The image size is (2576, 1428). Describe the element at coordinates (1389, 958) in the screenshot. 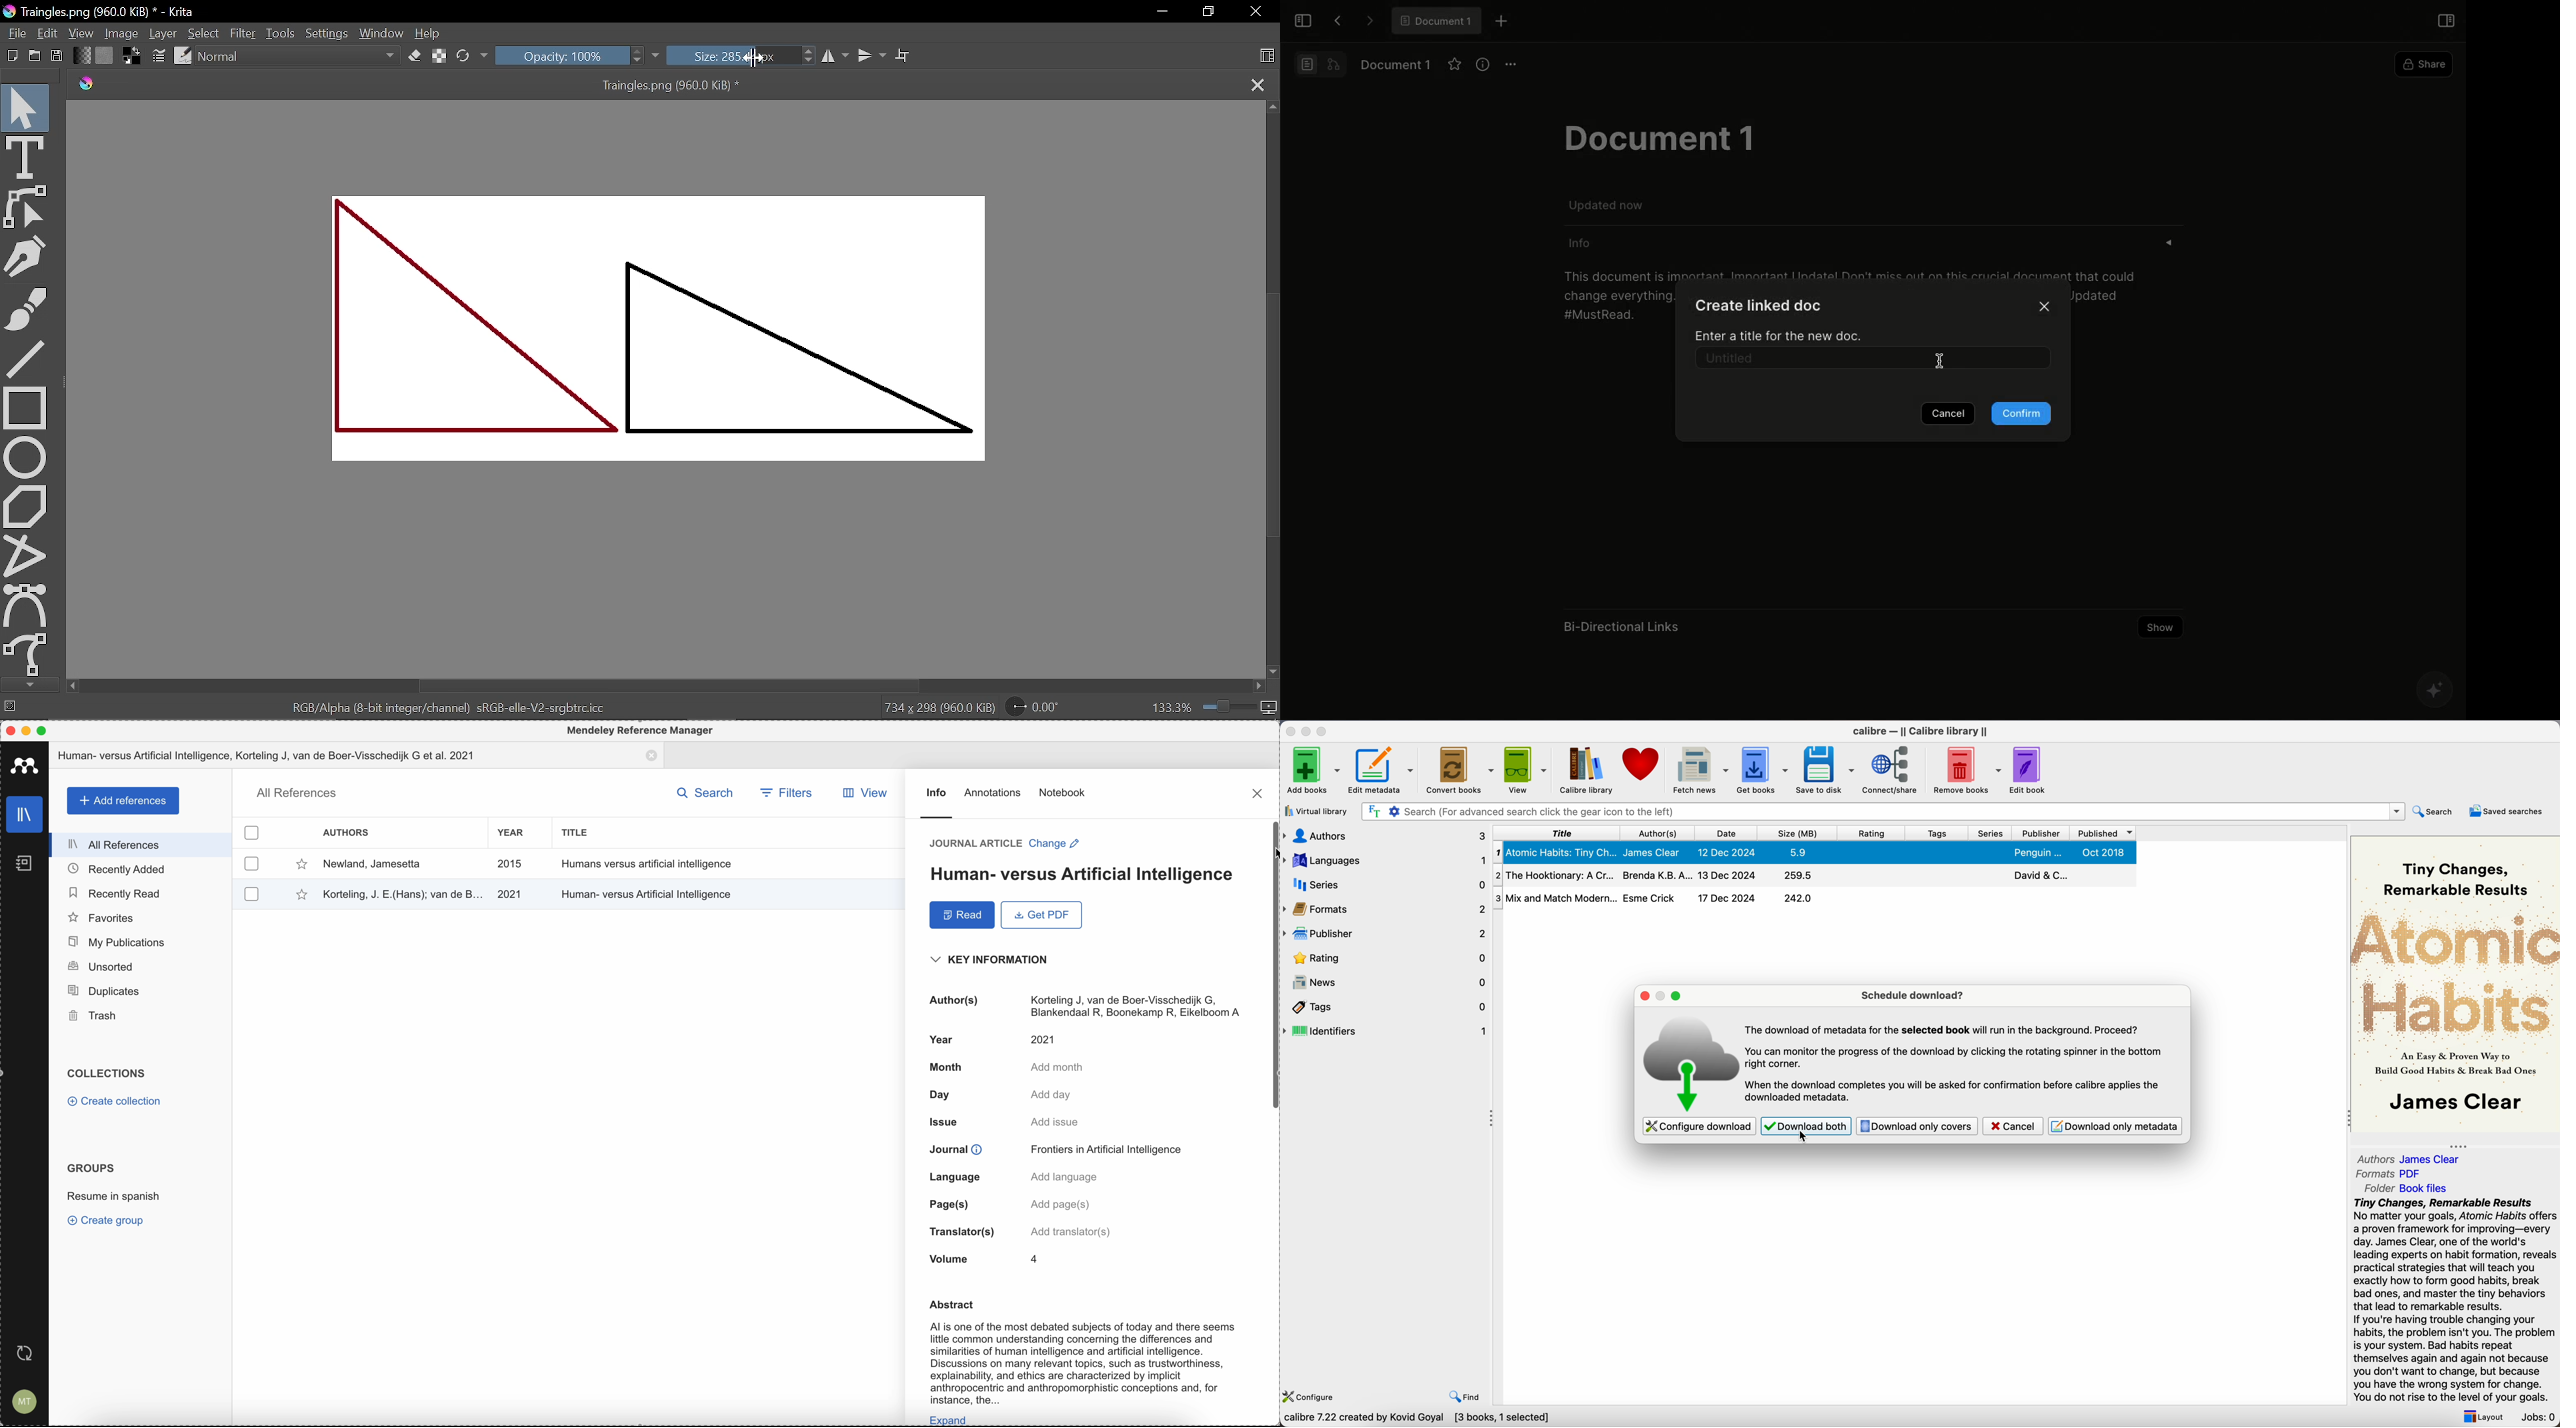

I see `rating` at that location.